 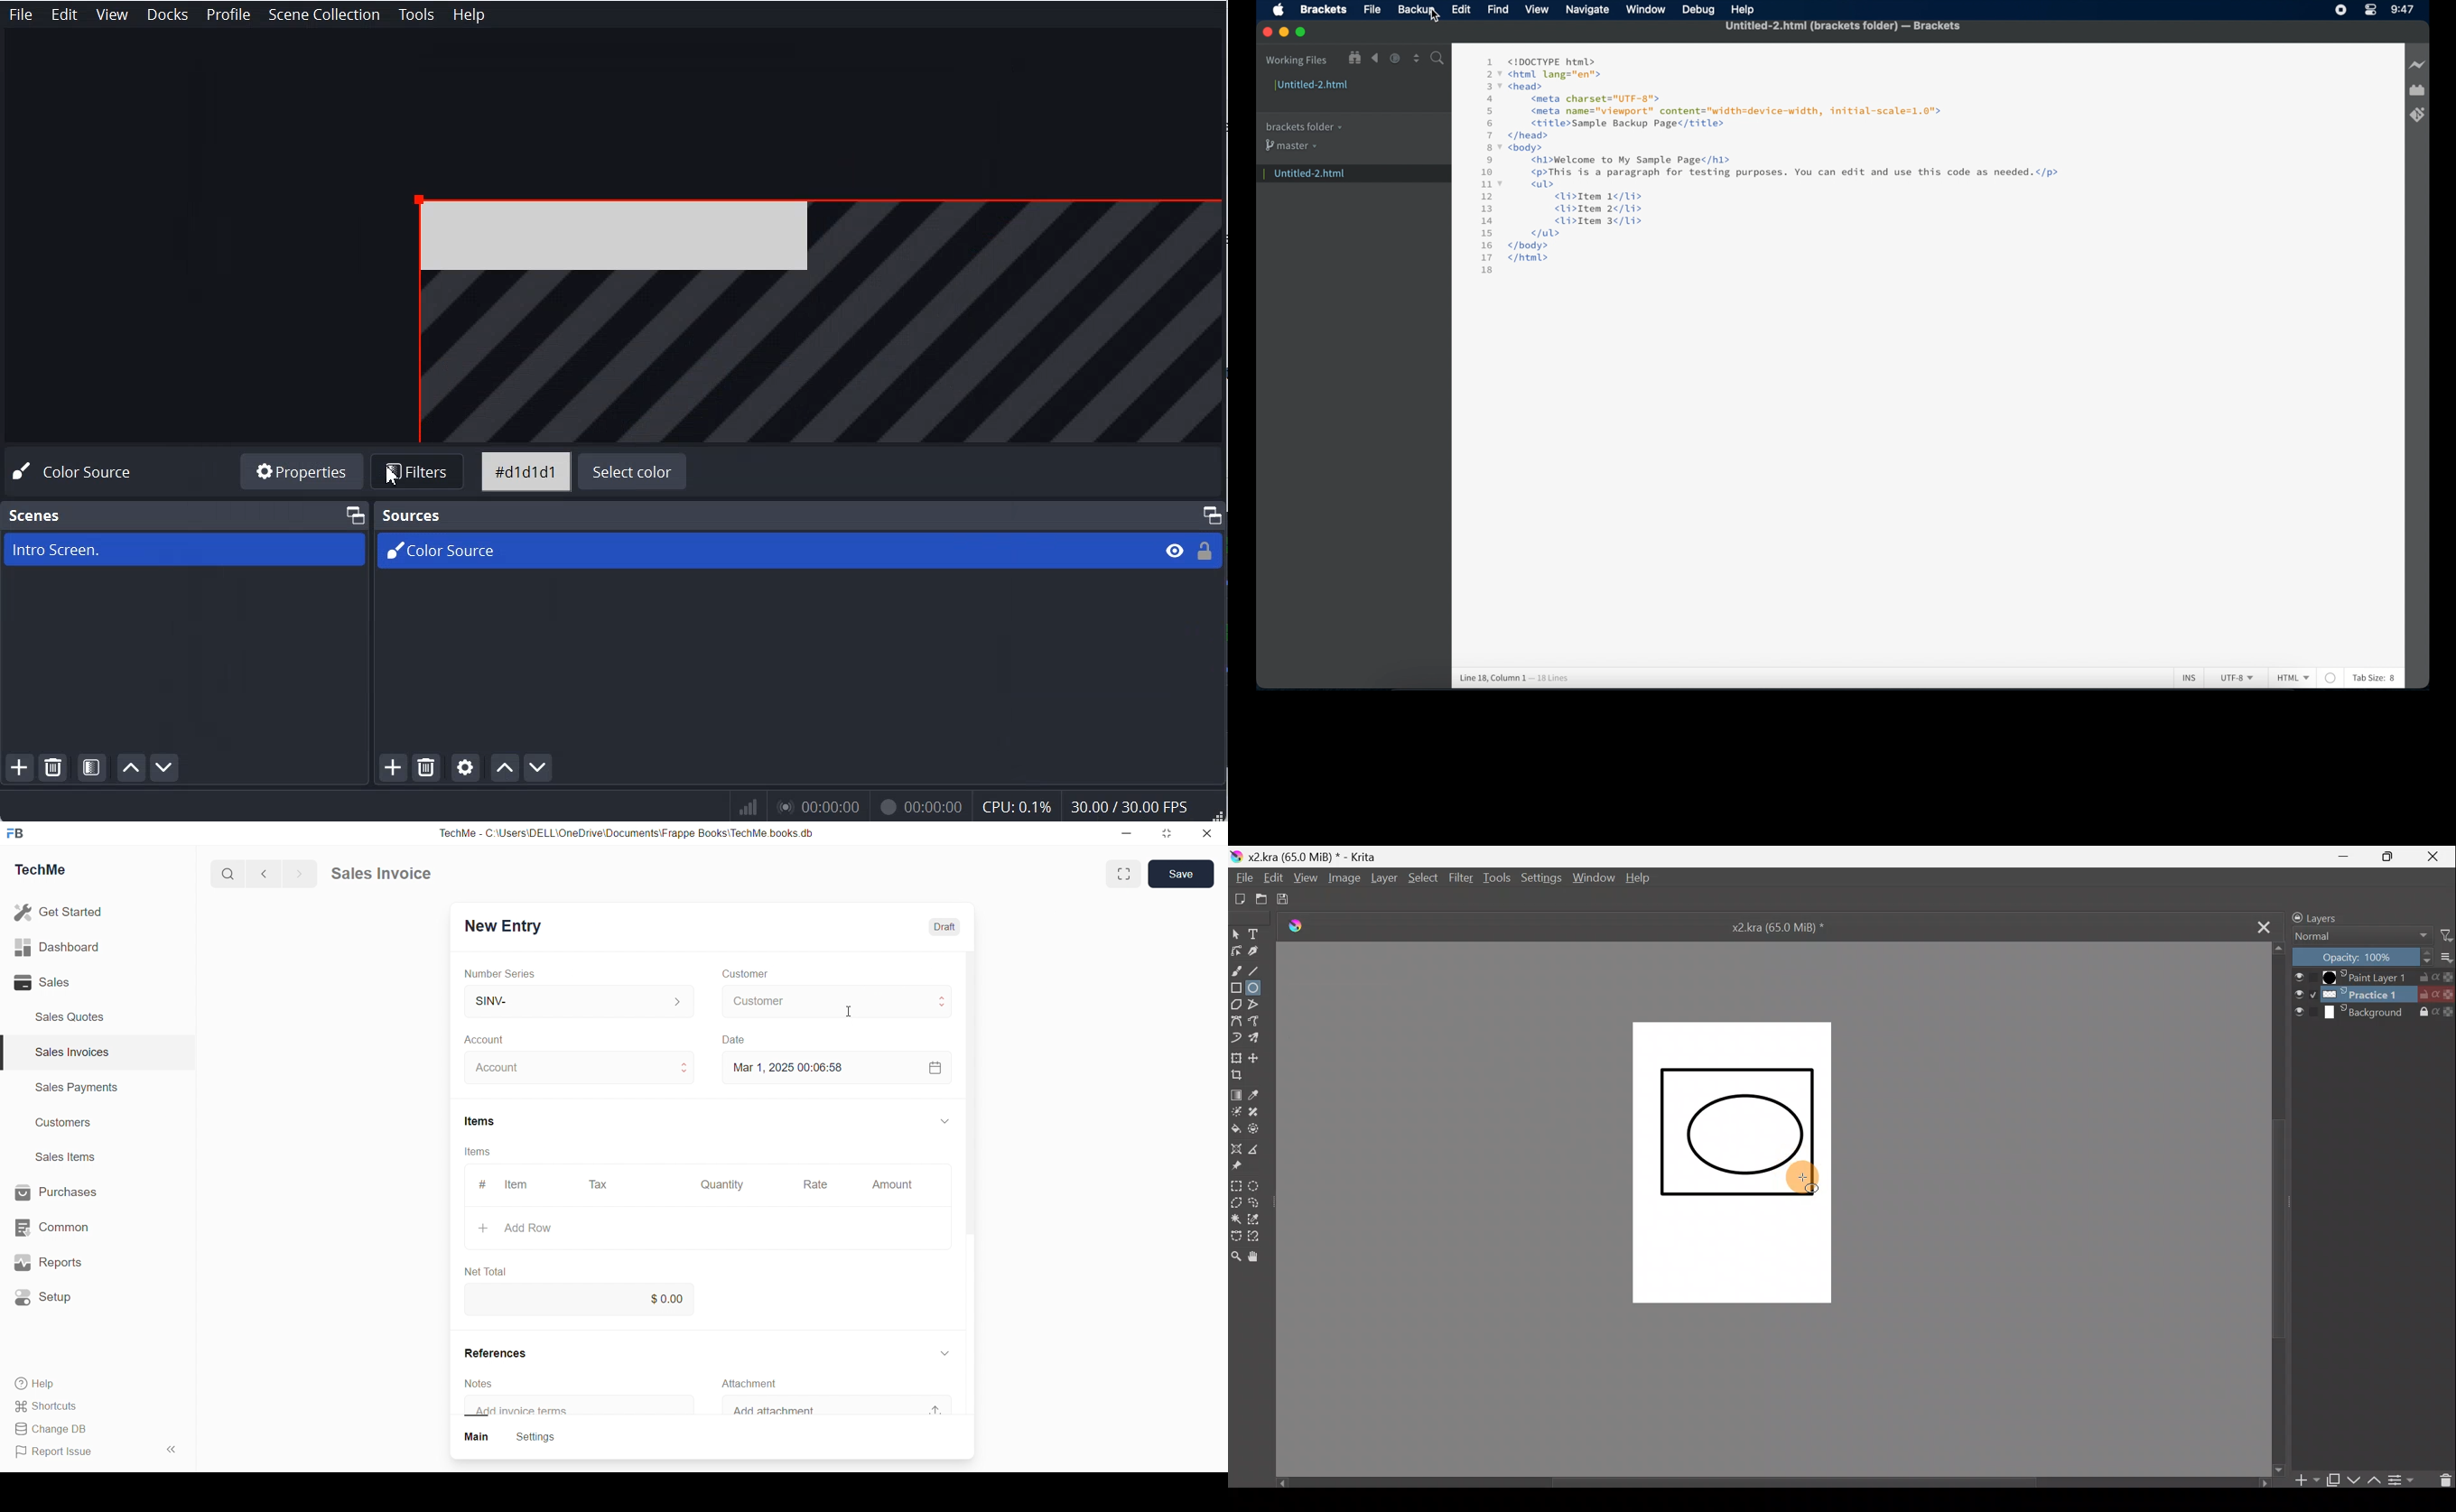 What do you see at coordinates (45, 982) in the screenshot?
I see `8 Sales` at bounding box center [45, 982].